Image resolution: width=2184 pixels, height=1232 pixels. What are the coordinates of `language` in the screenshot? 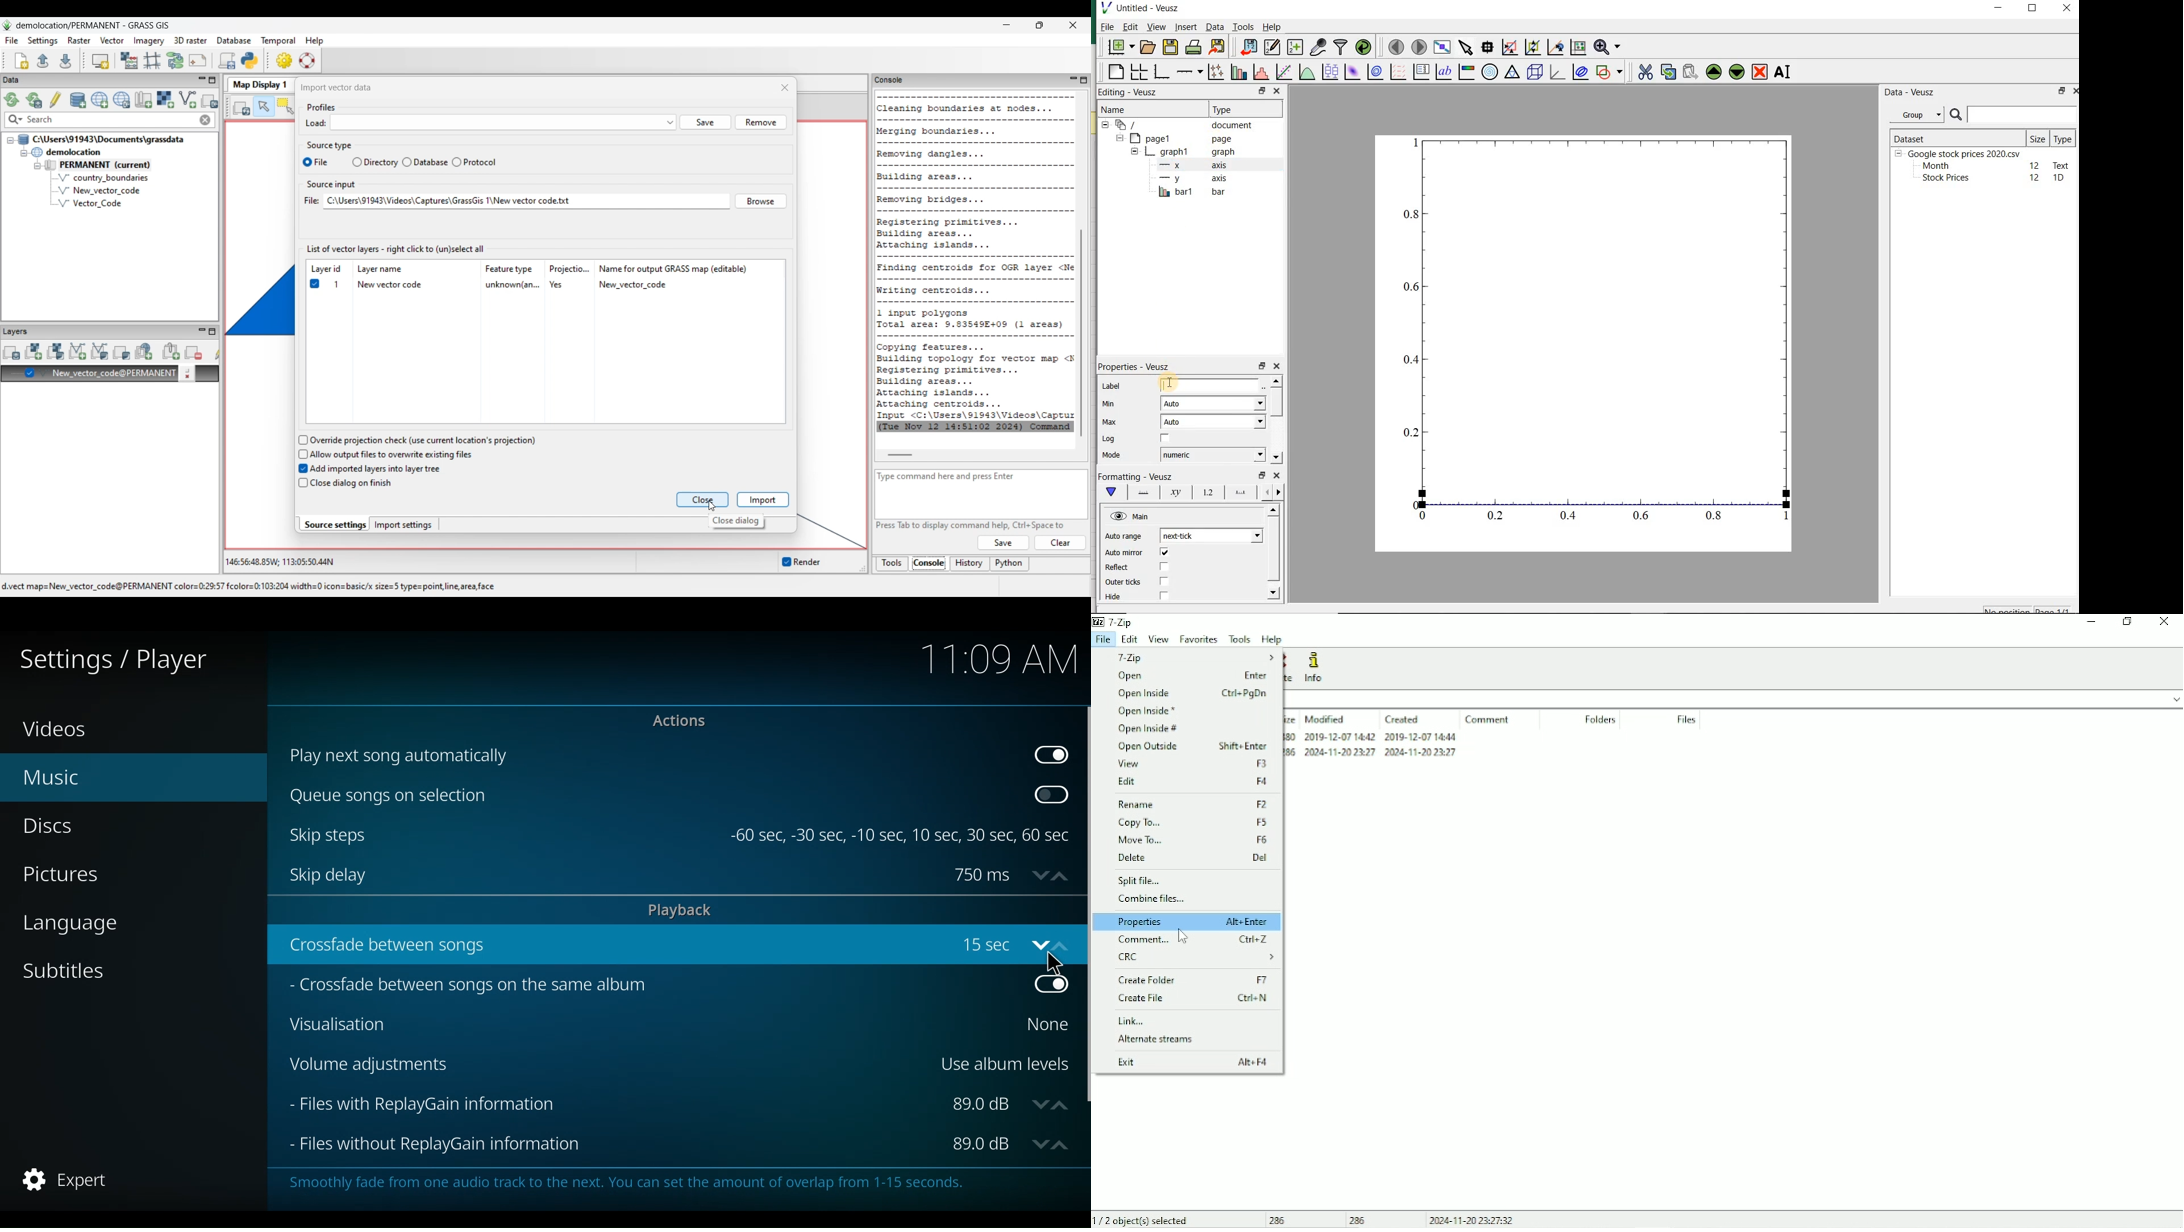 It's located at (76, 927).